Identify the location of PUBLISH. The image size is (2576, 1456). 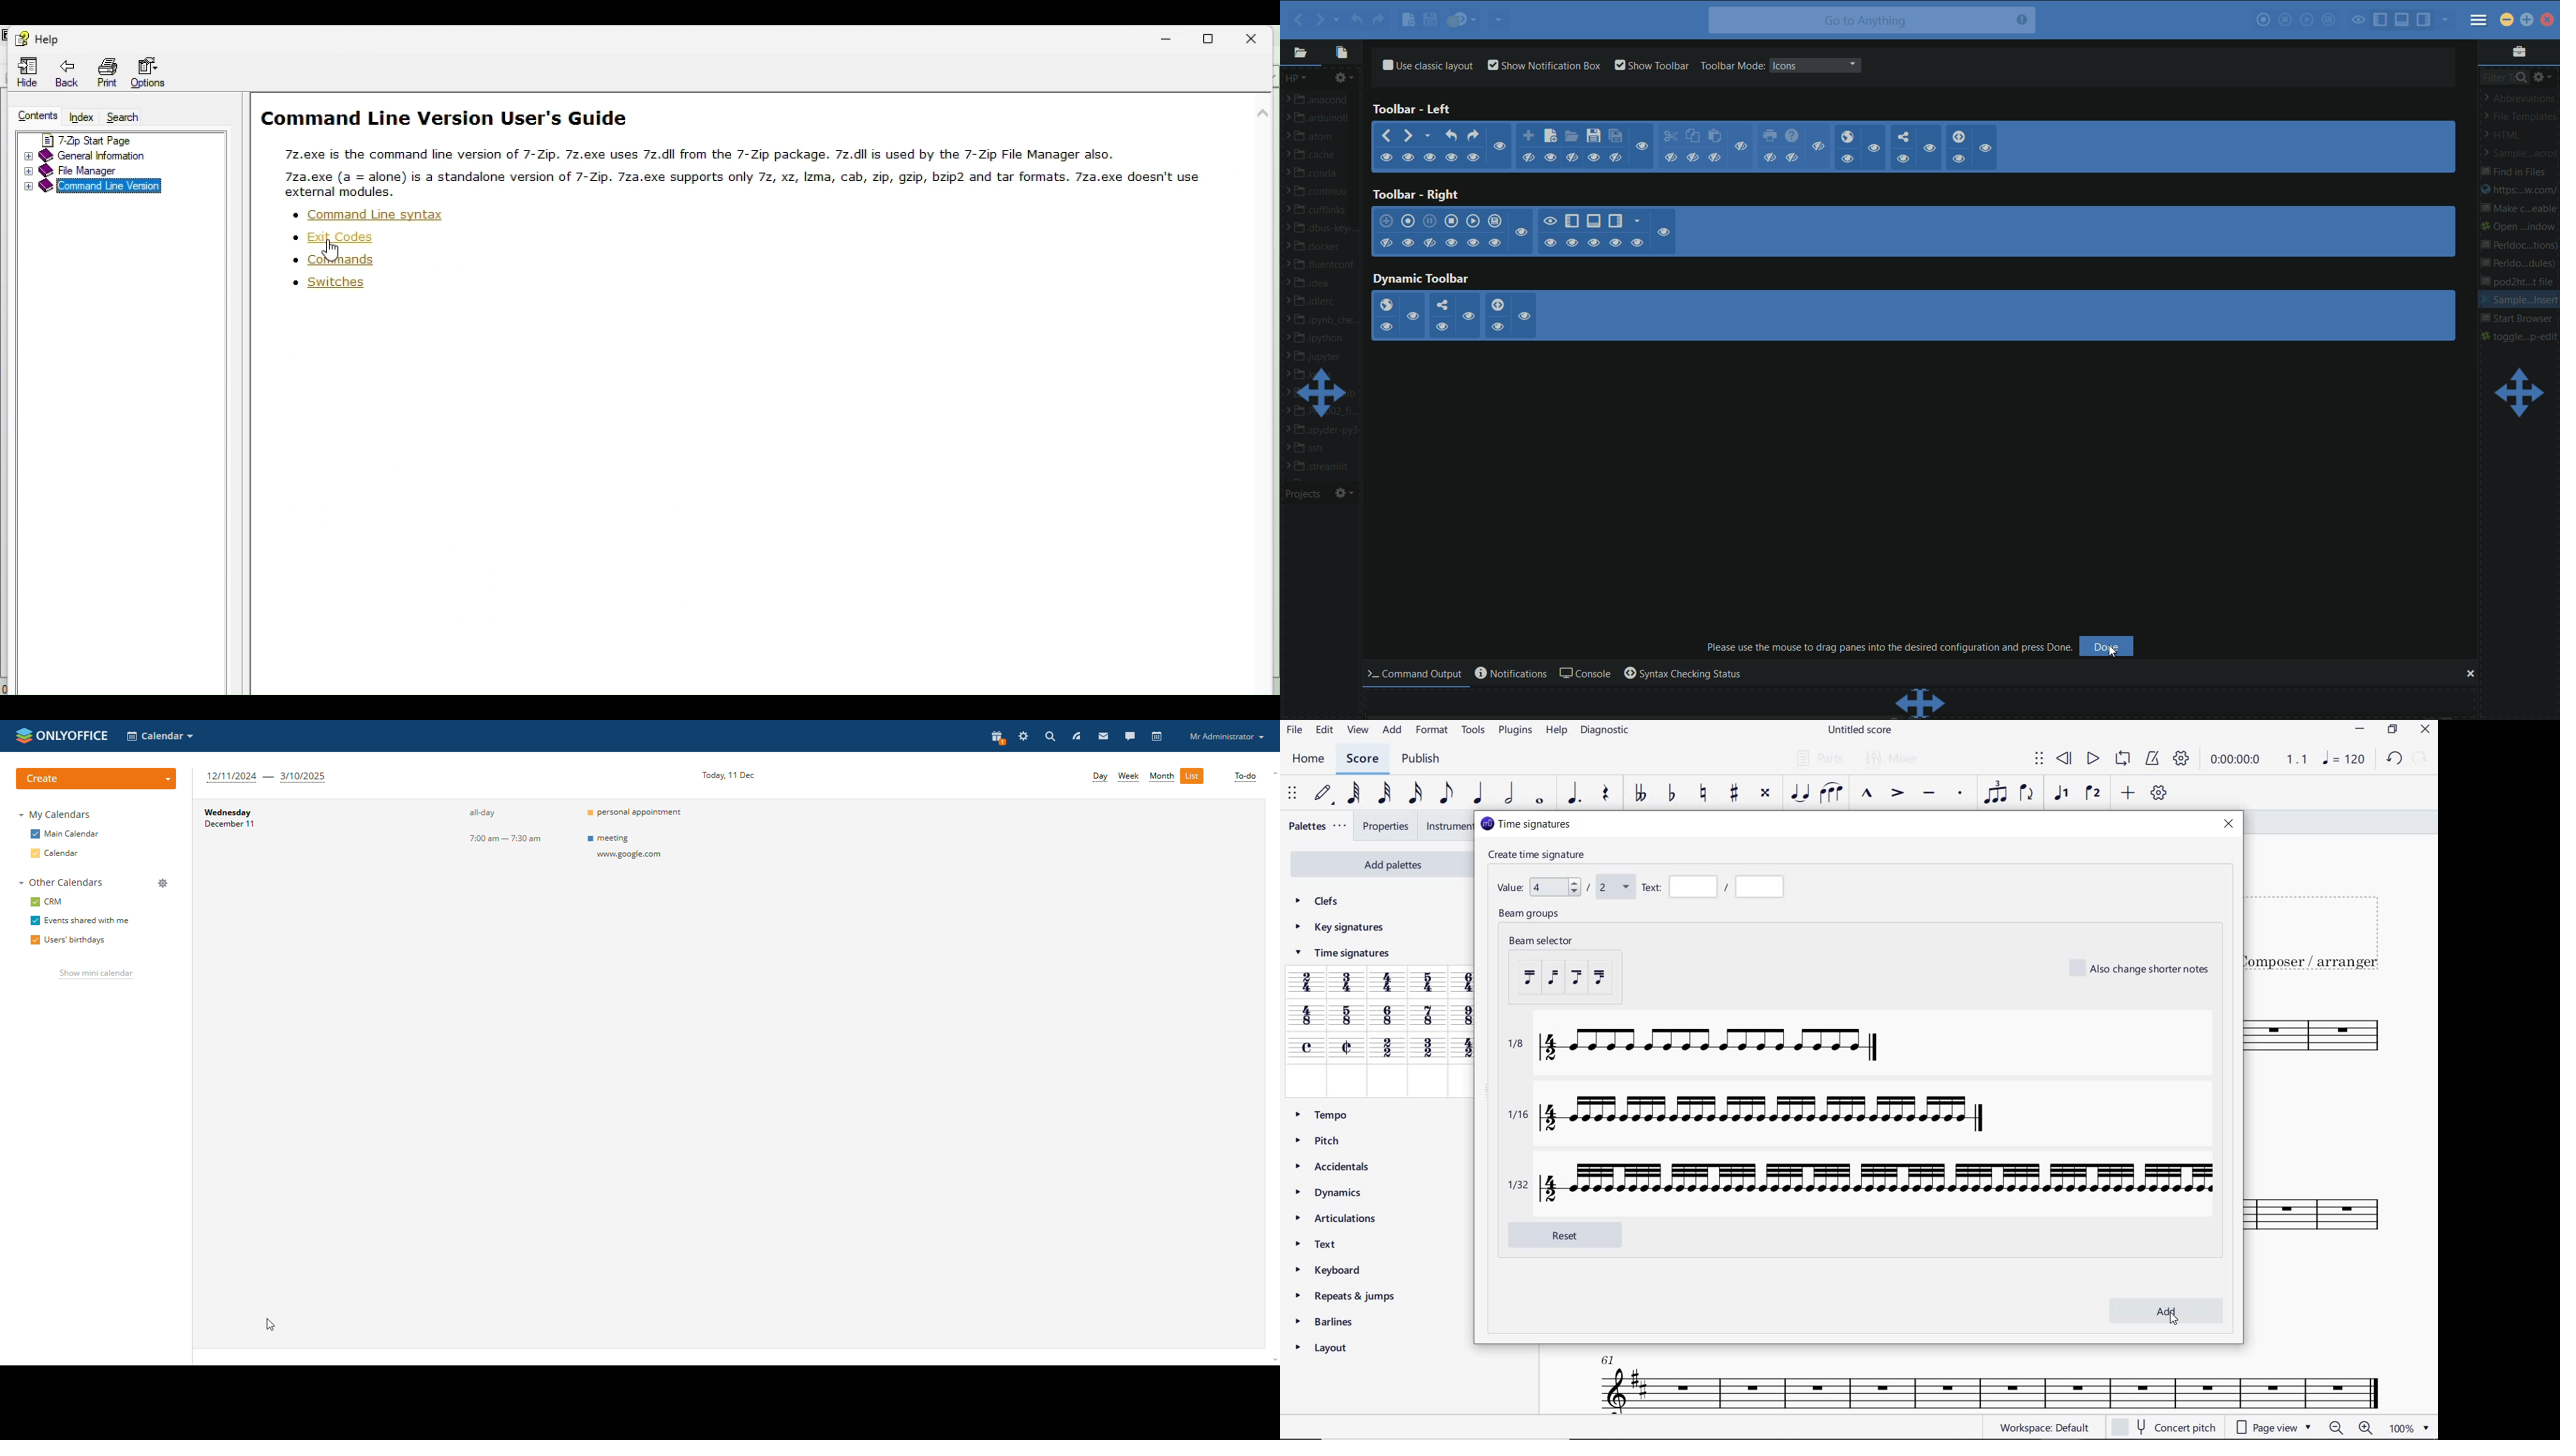
(1423, 759).